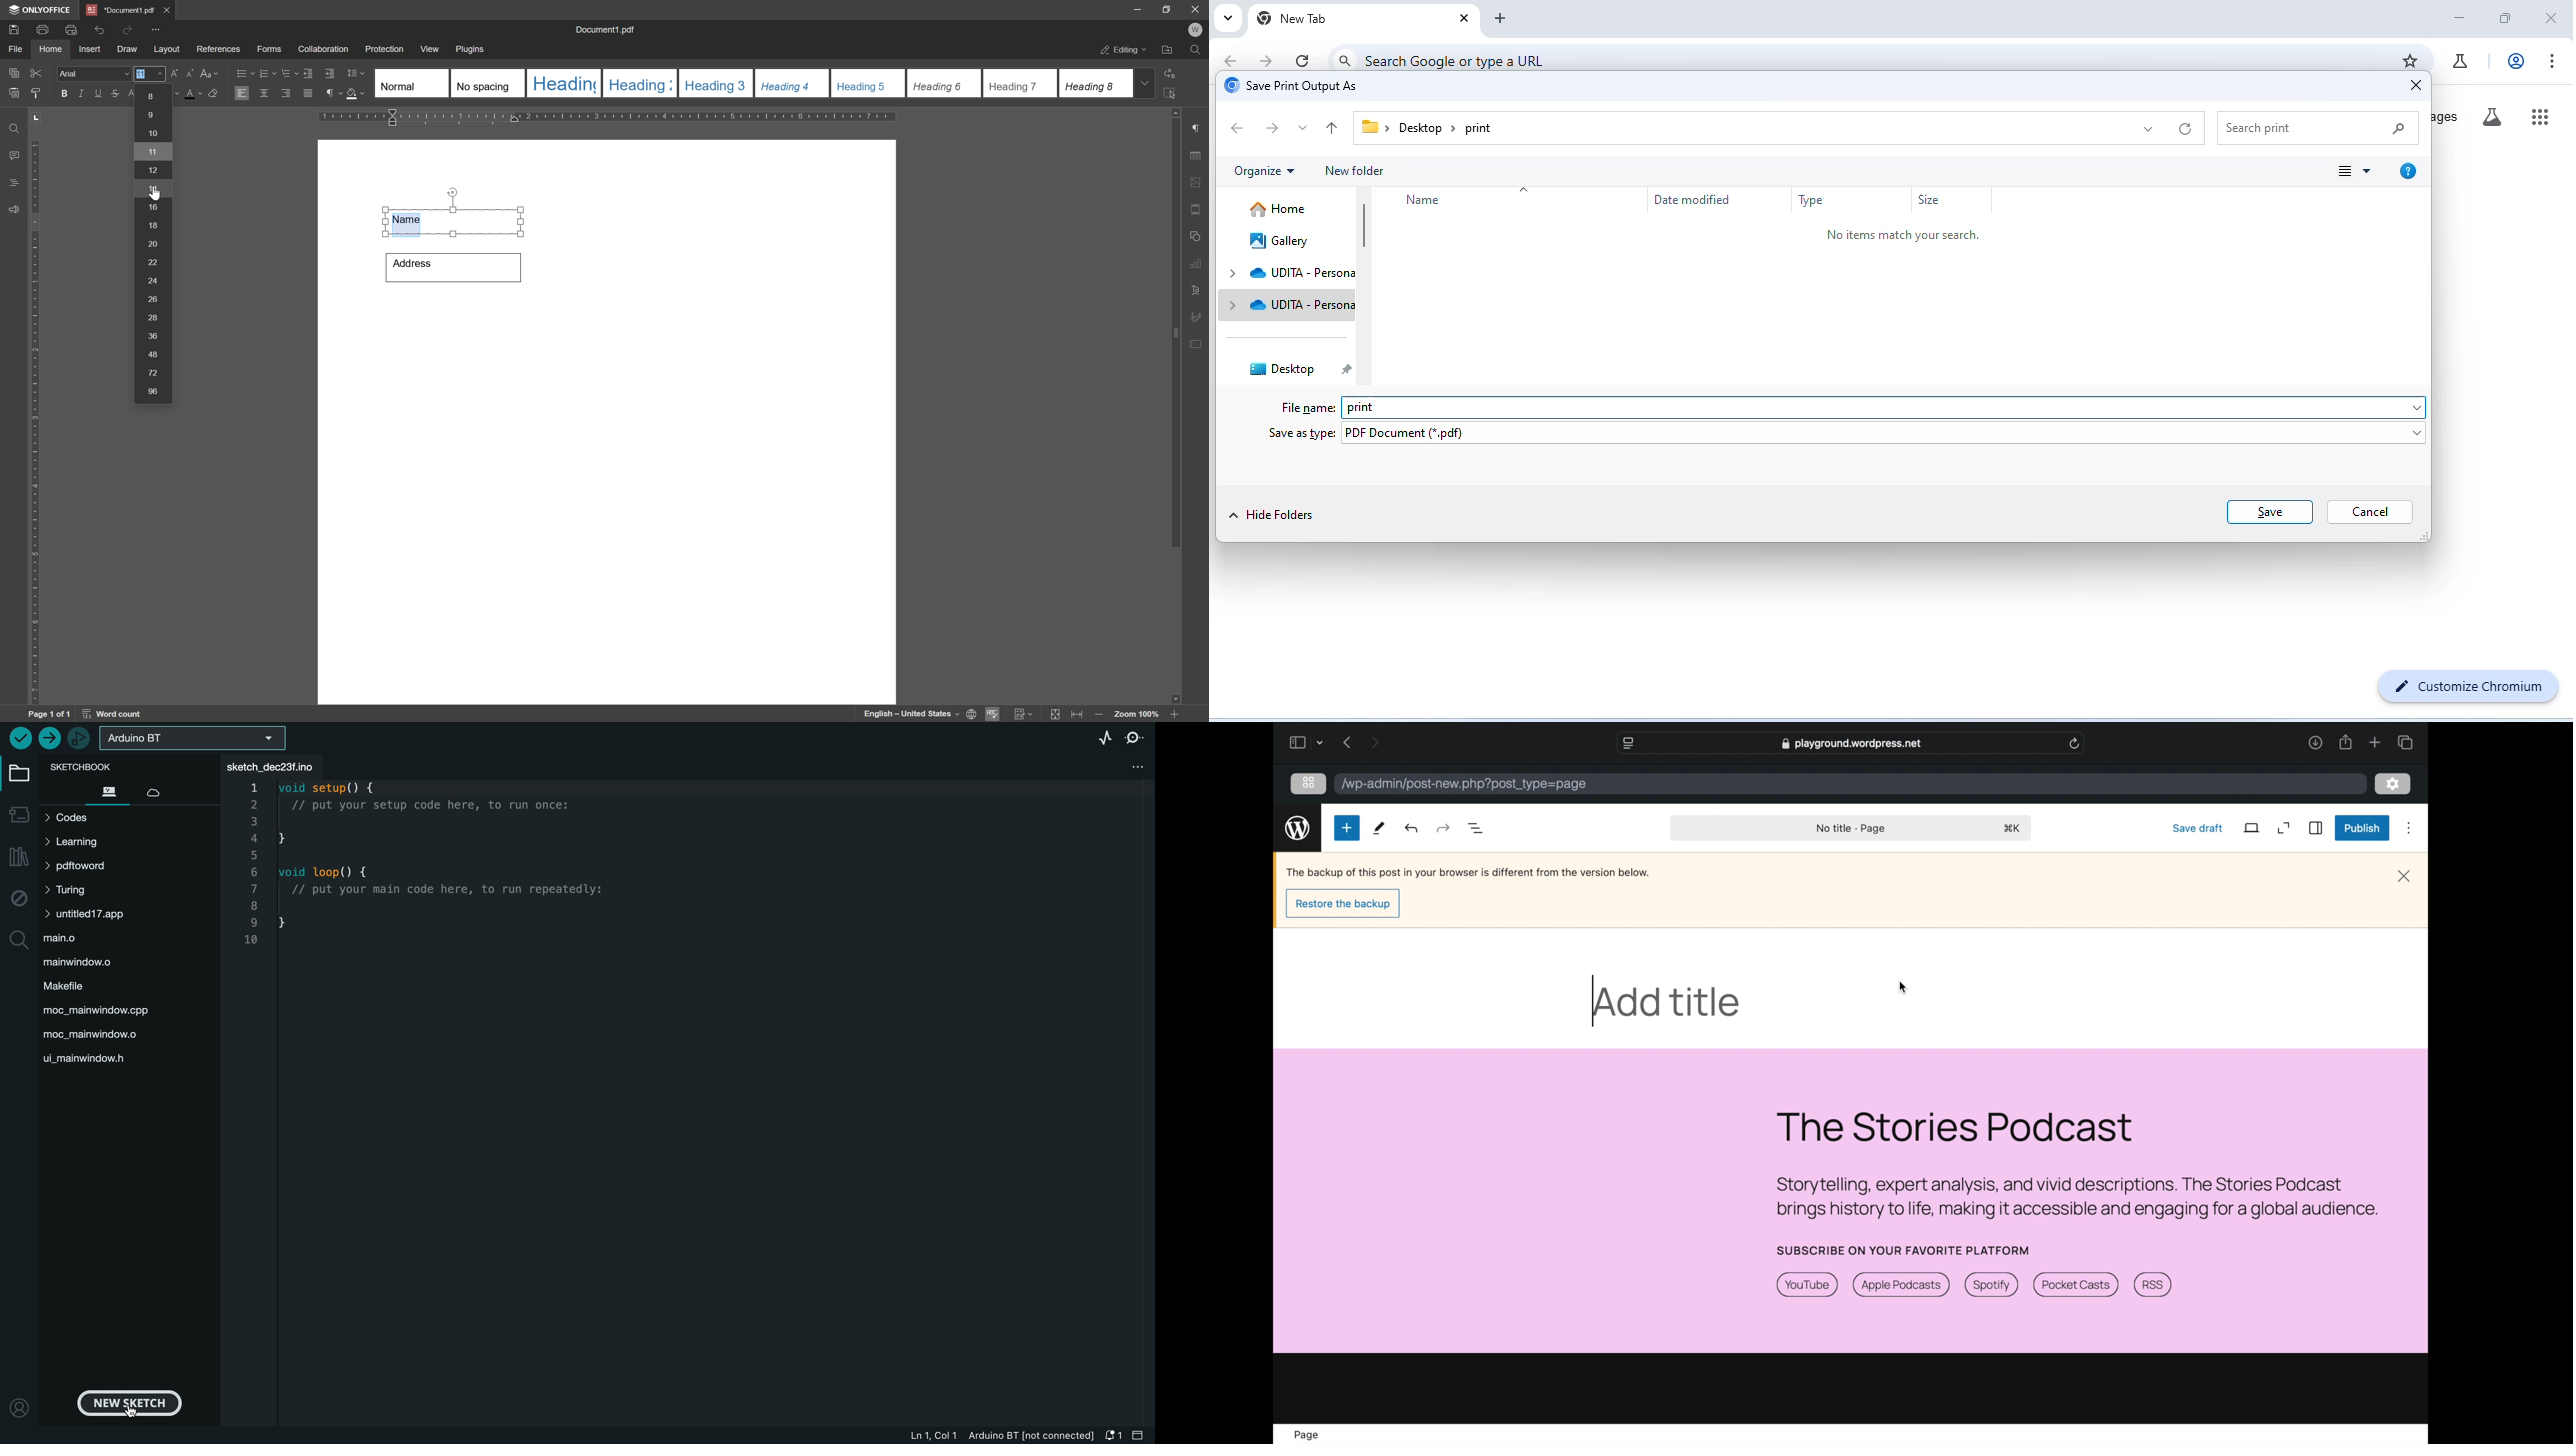 The height and width of the screenshot is (1456, 2576). What do you see at coordinates (2315, 742) in the screenshot?
I see `downloads` at bounding box center [2315, 742].